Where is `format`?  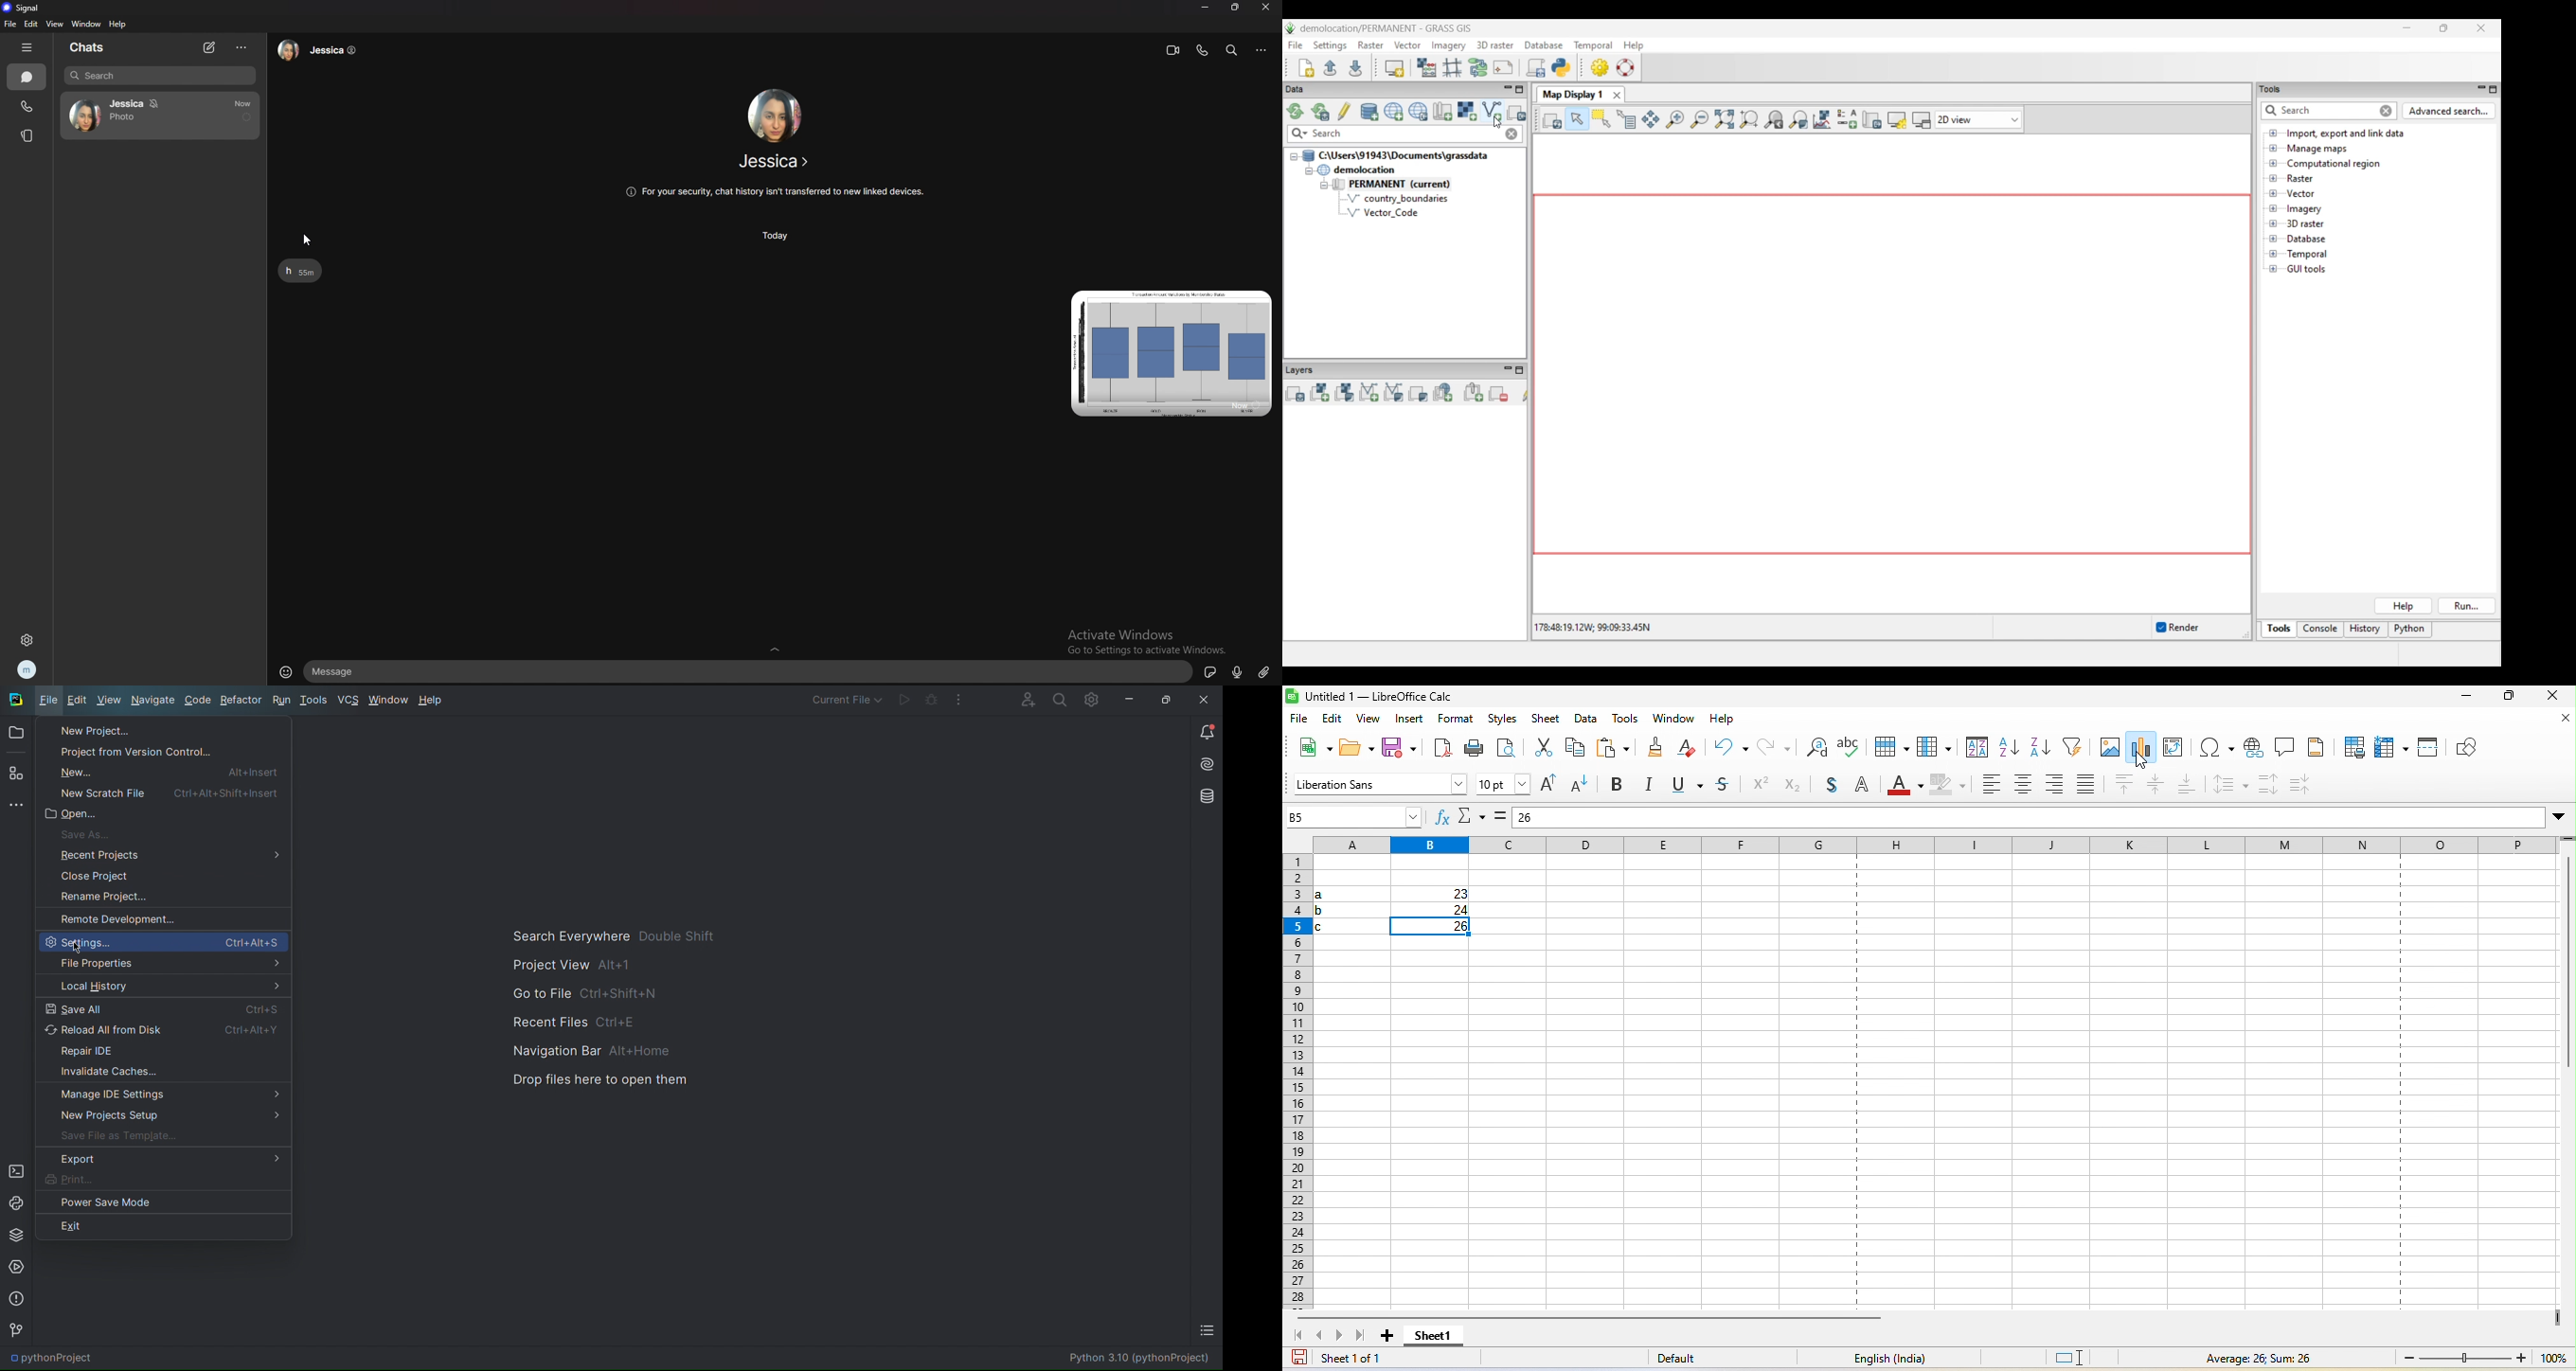 format is located at coordinates (1458, 720).